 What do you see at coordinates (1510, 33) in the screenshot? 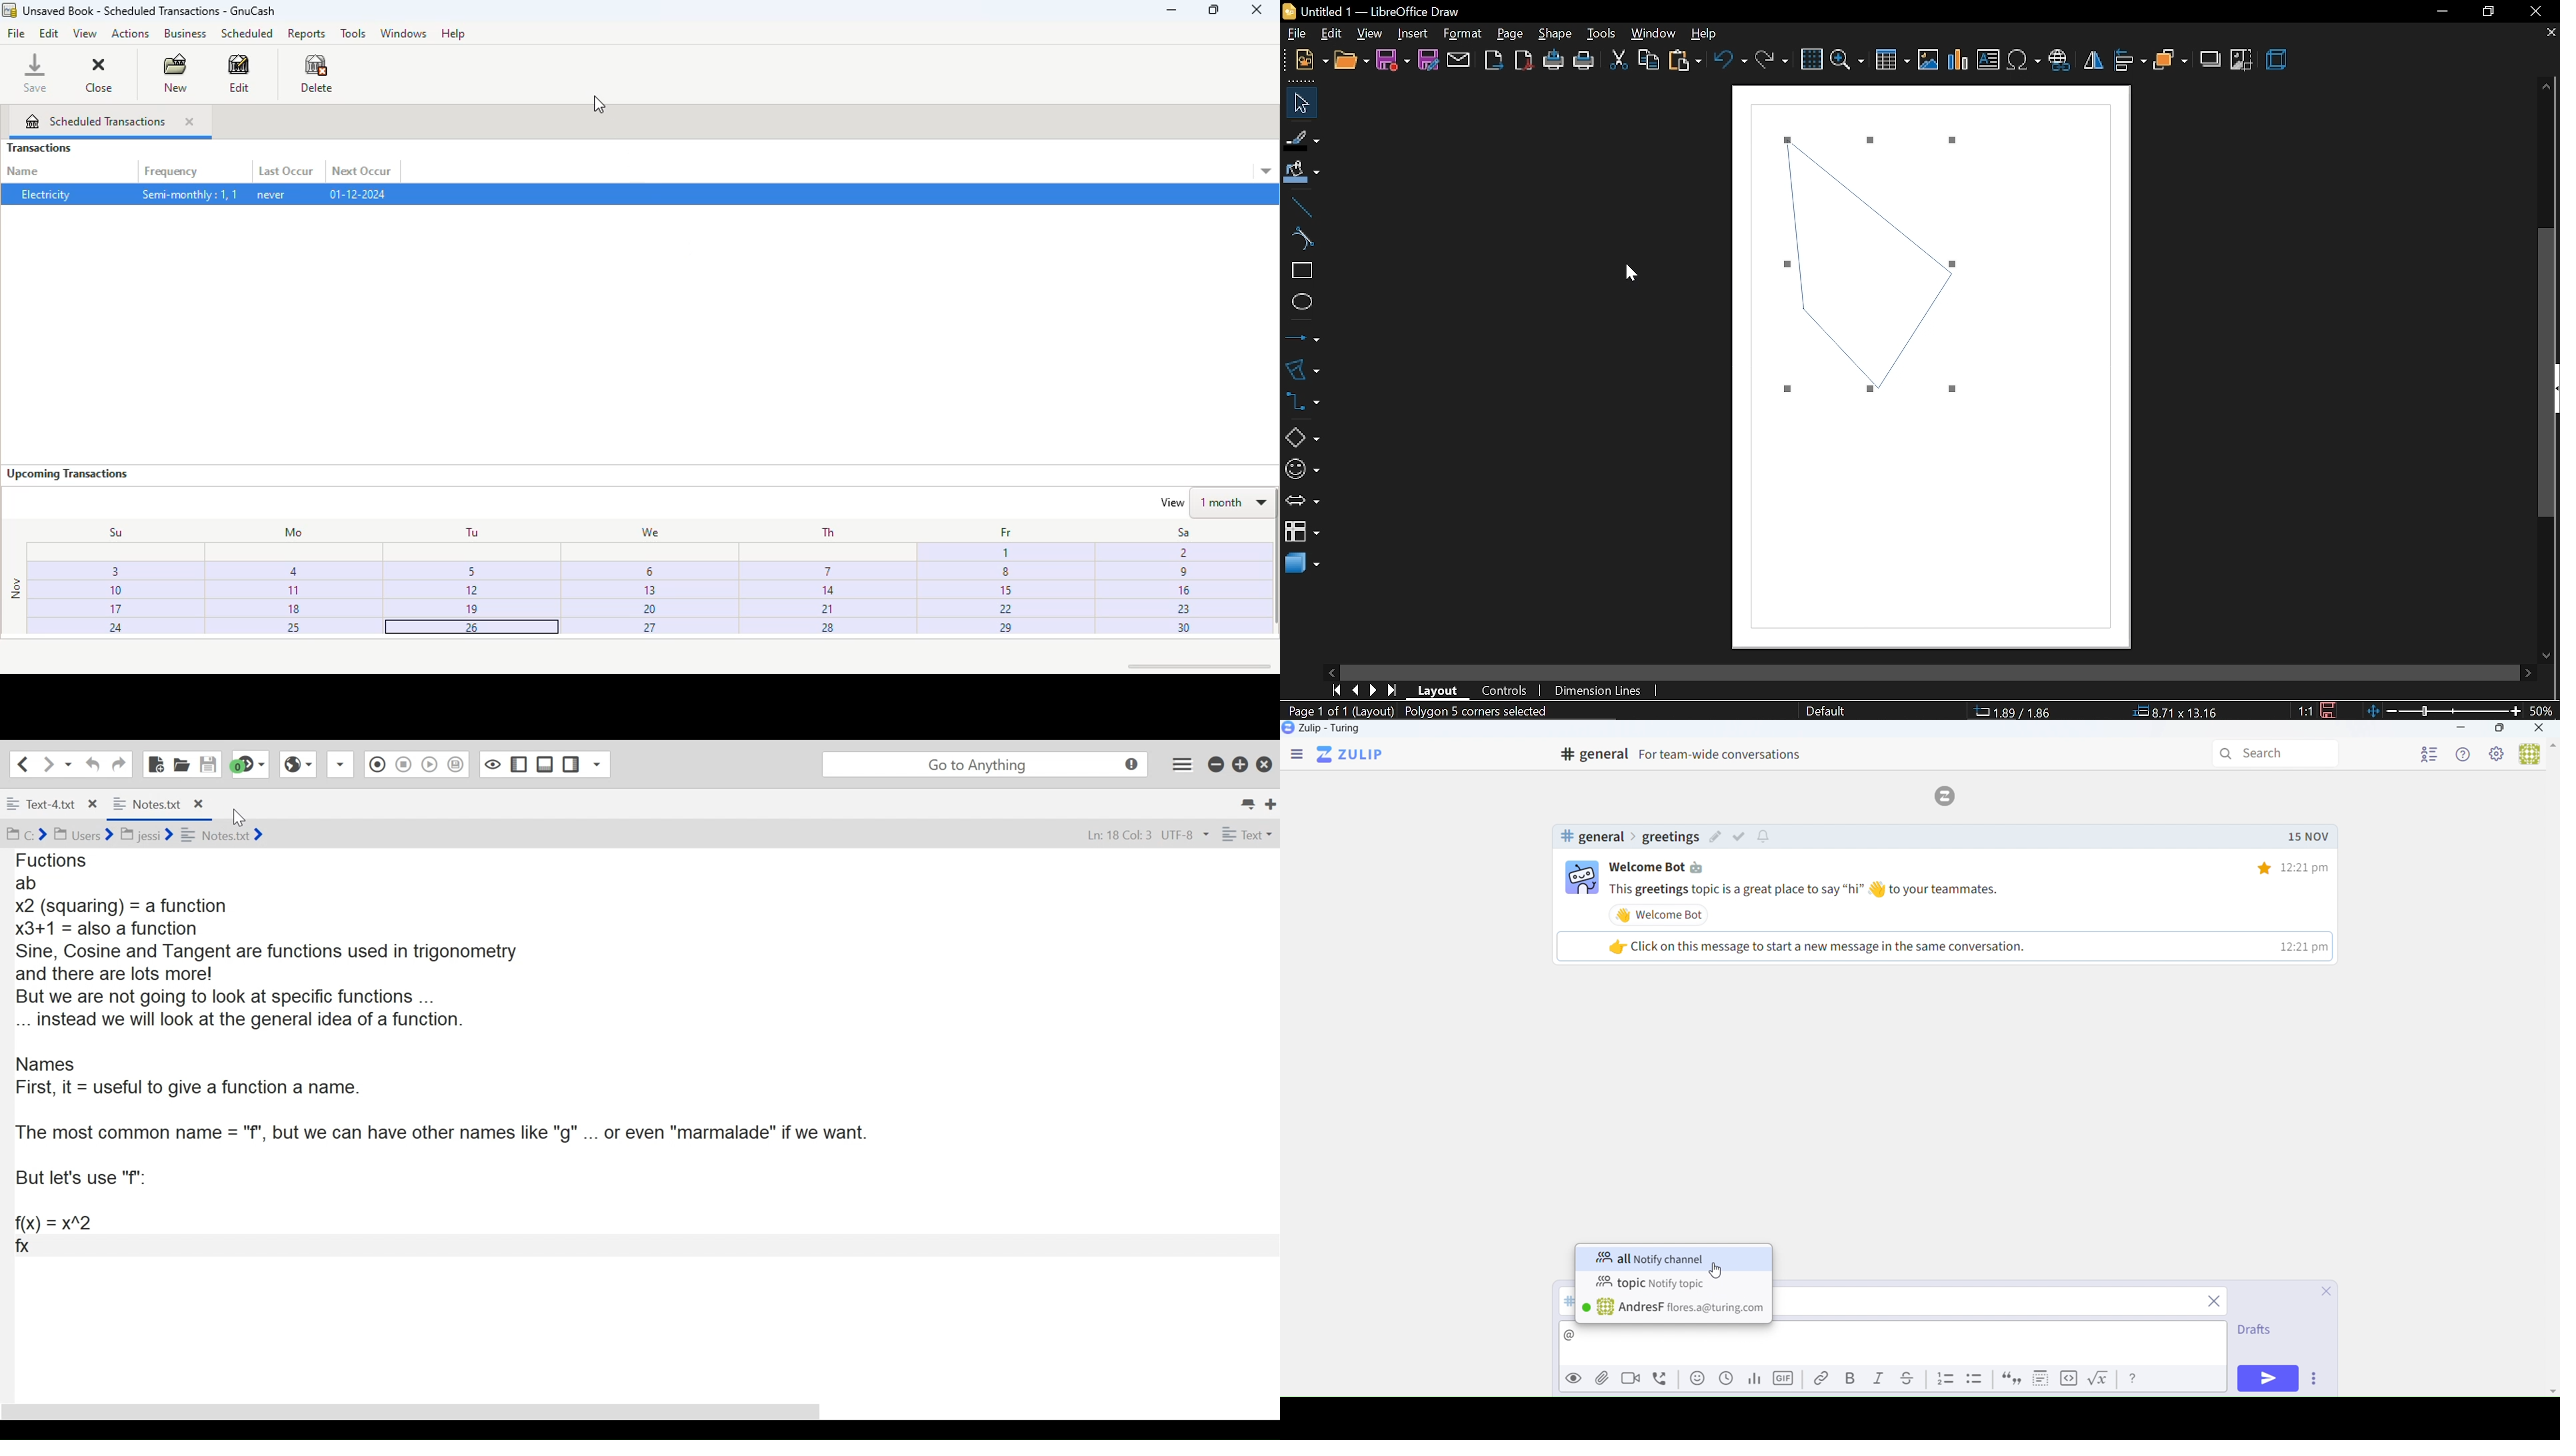
I see `page` at bounding box center [1510, 33].